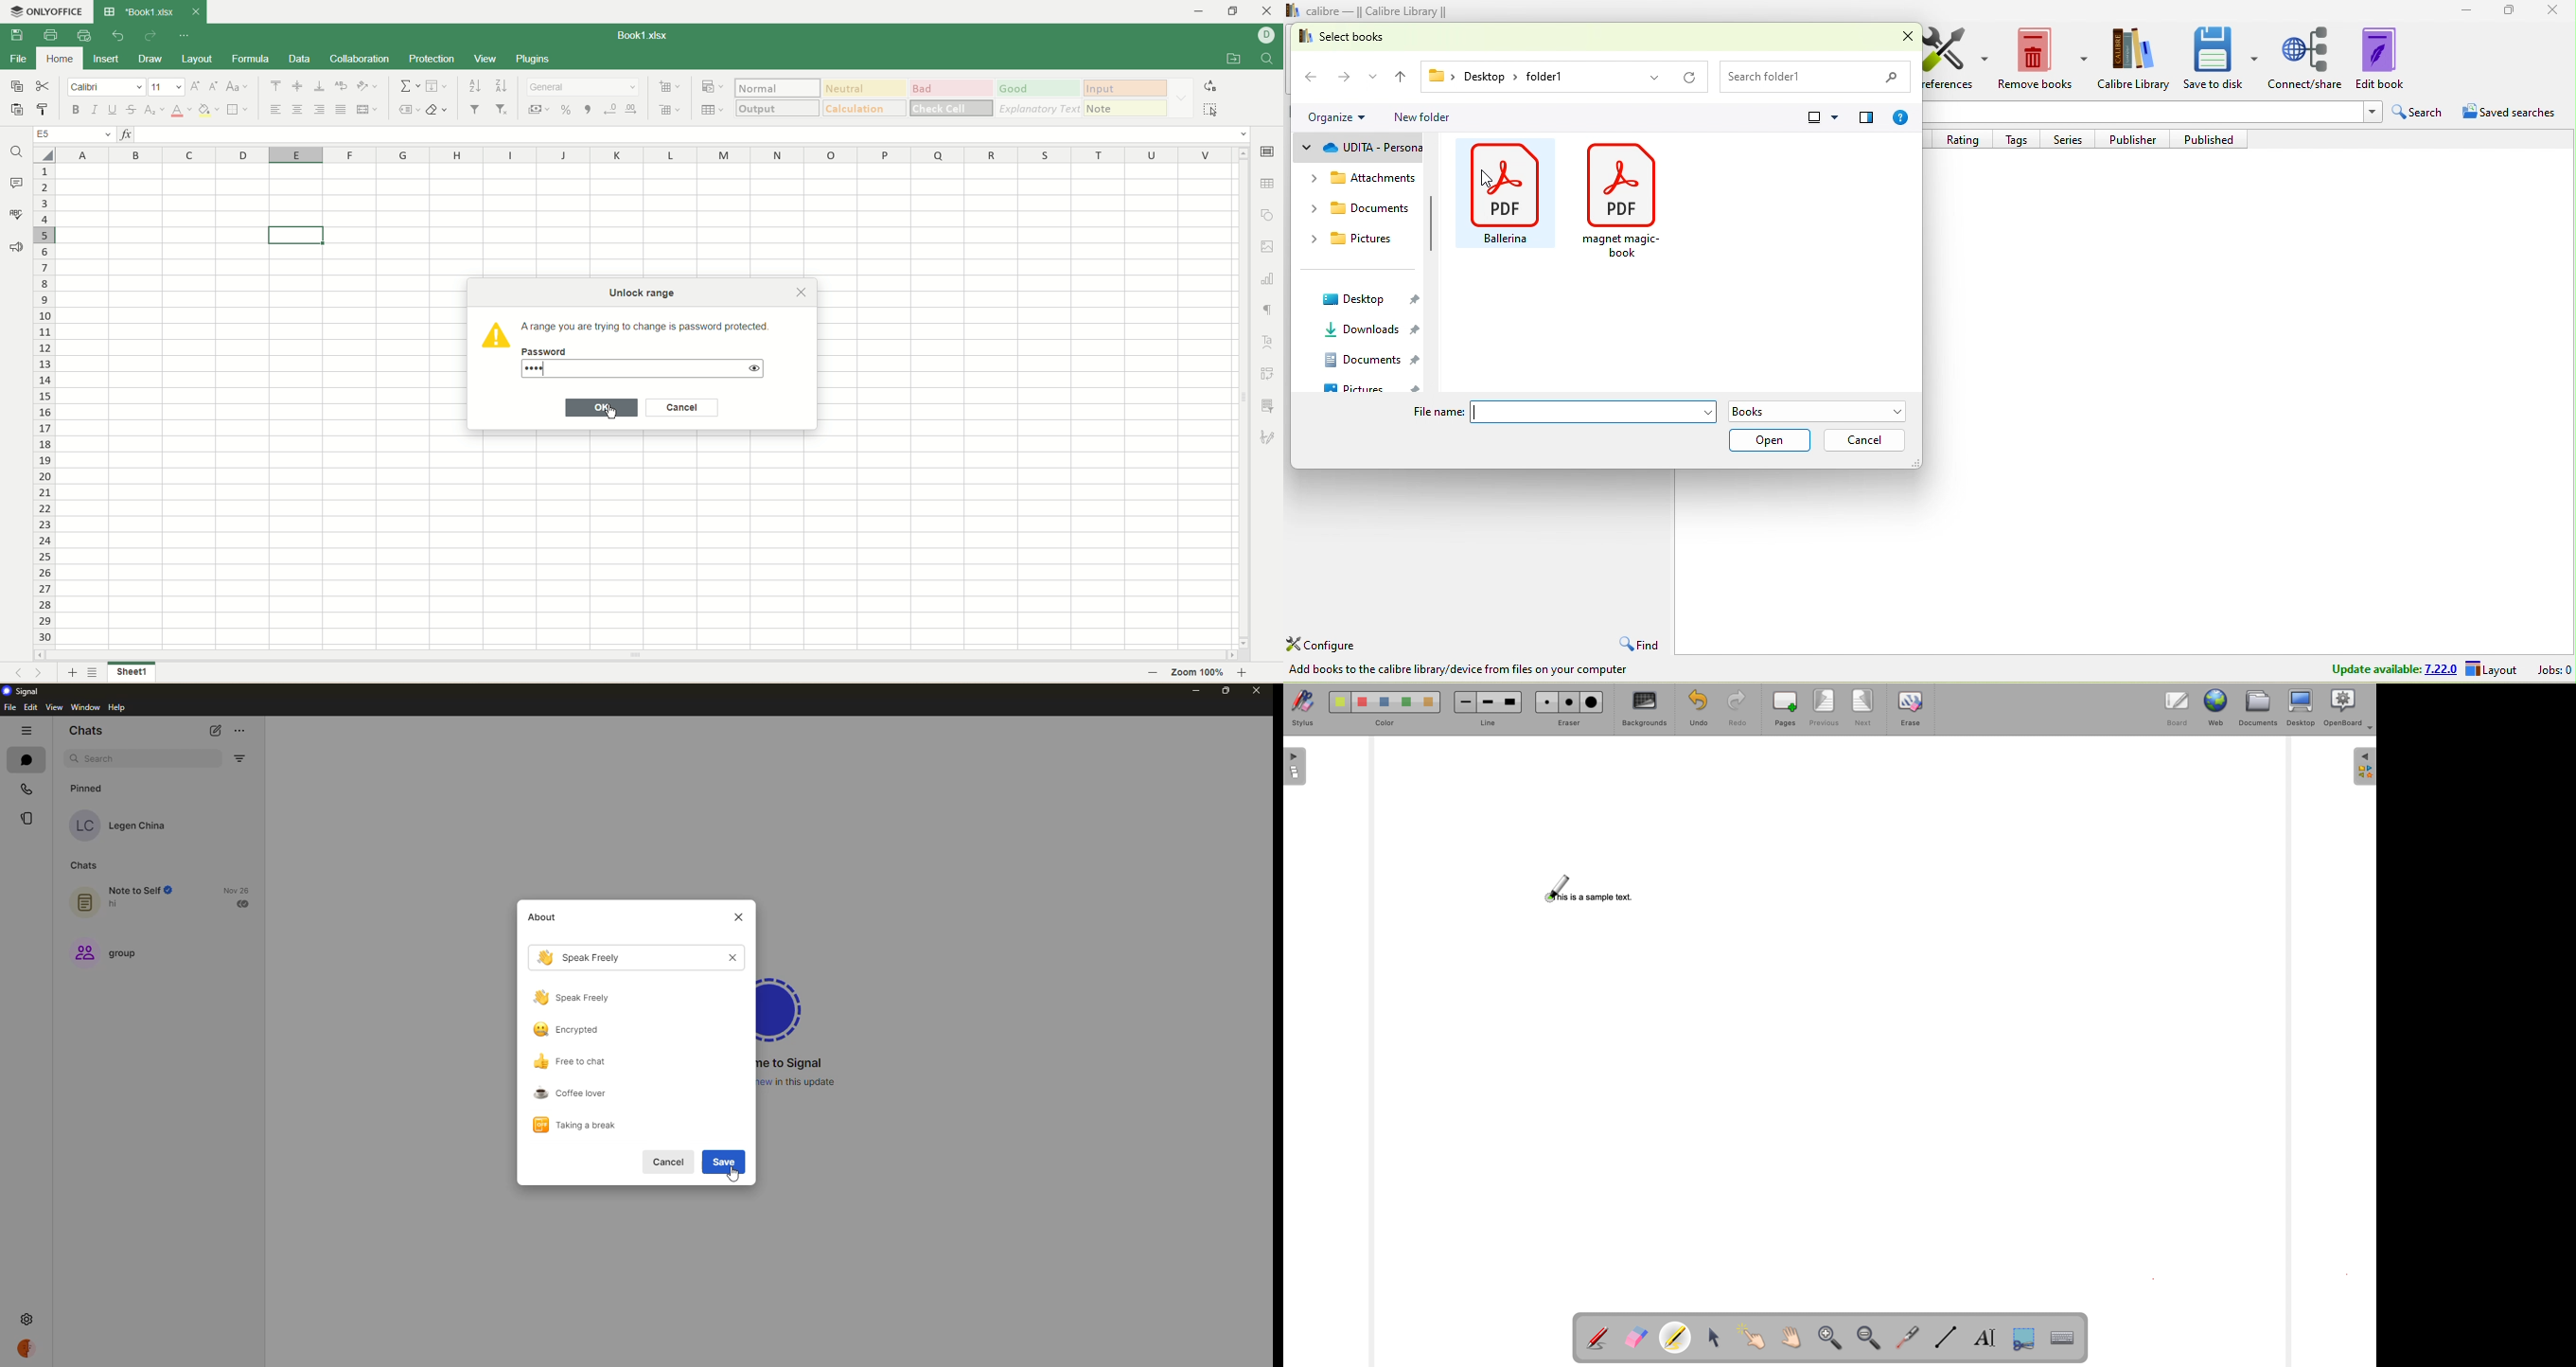 Image resolution: width=2576 pixels, height=1372 pixels. I want to click on chats, so click(82, 867).